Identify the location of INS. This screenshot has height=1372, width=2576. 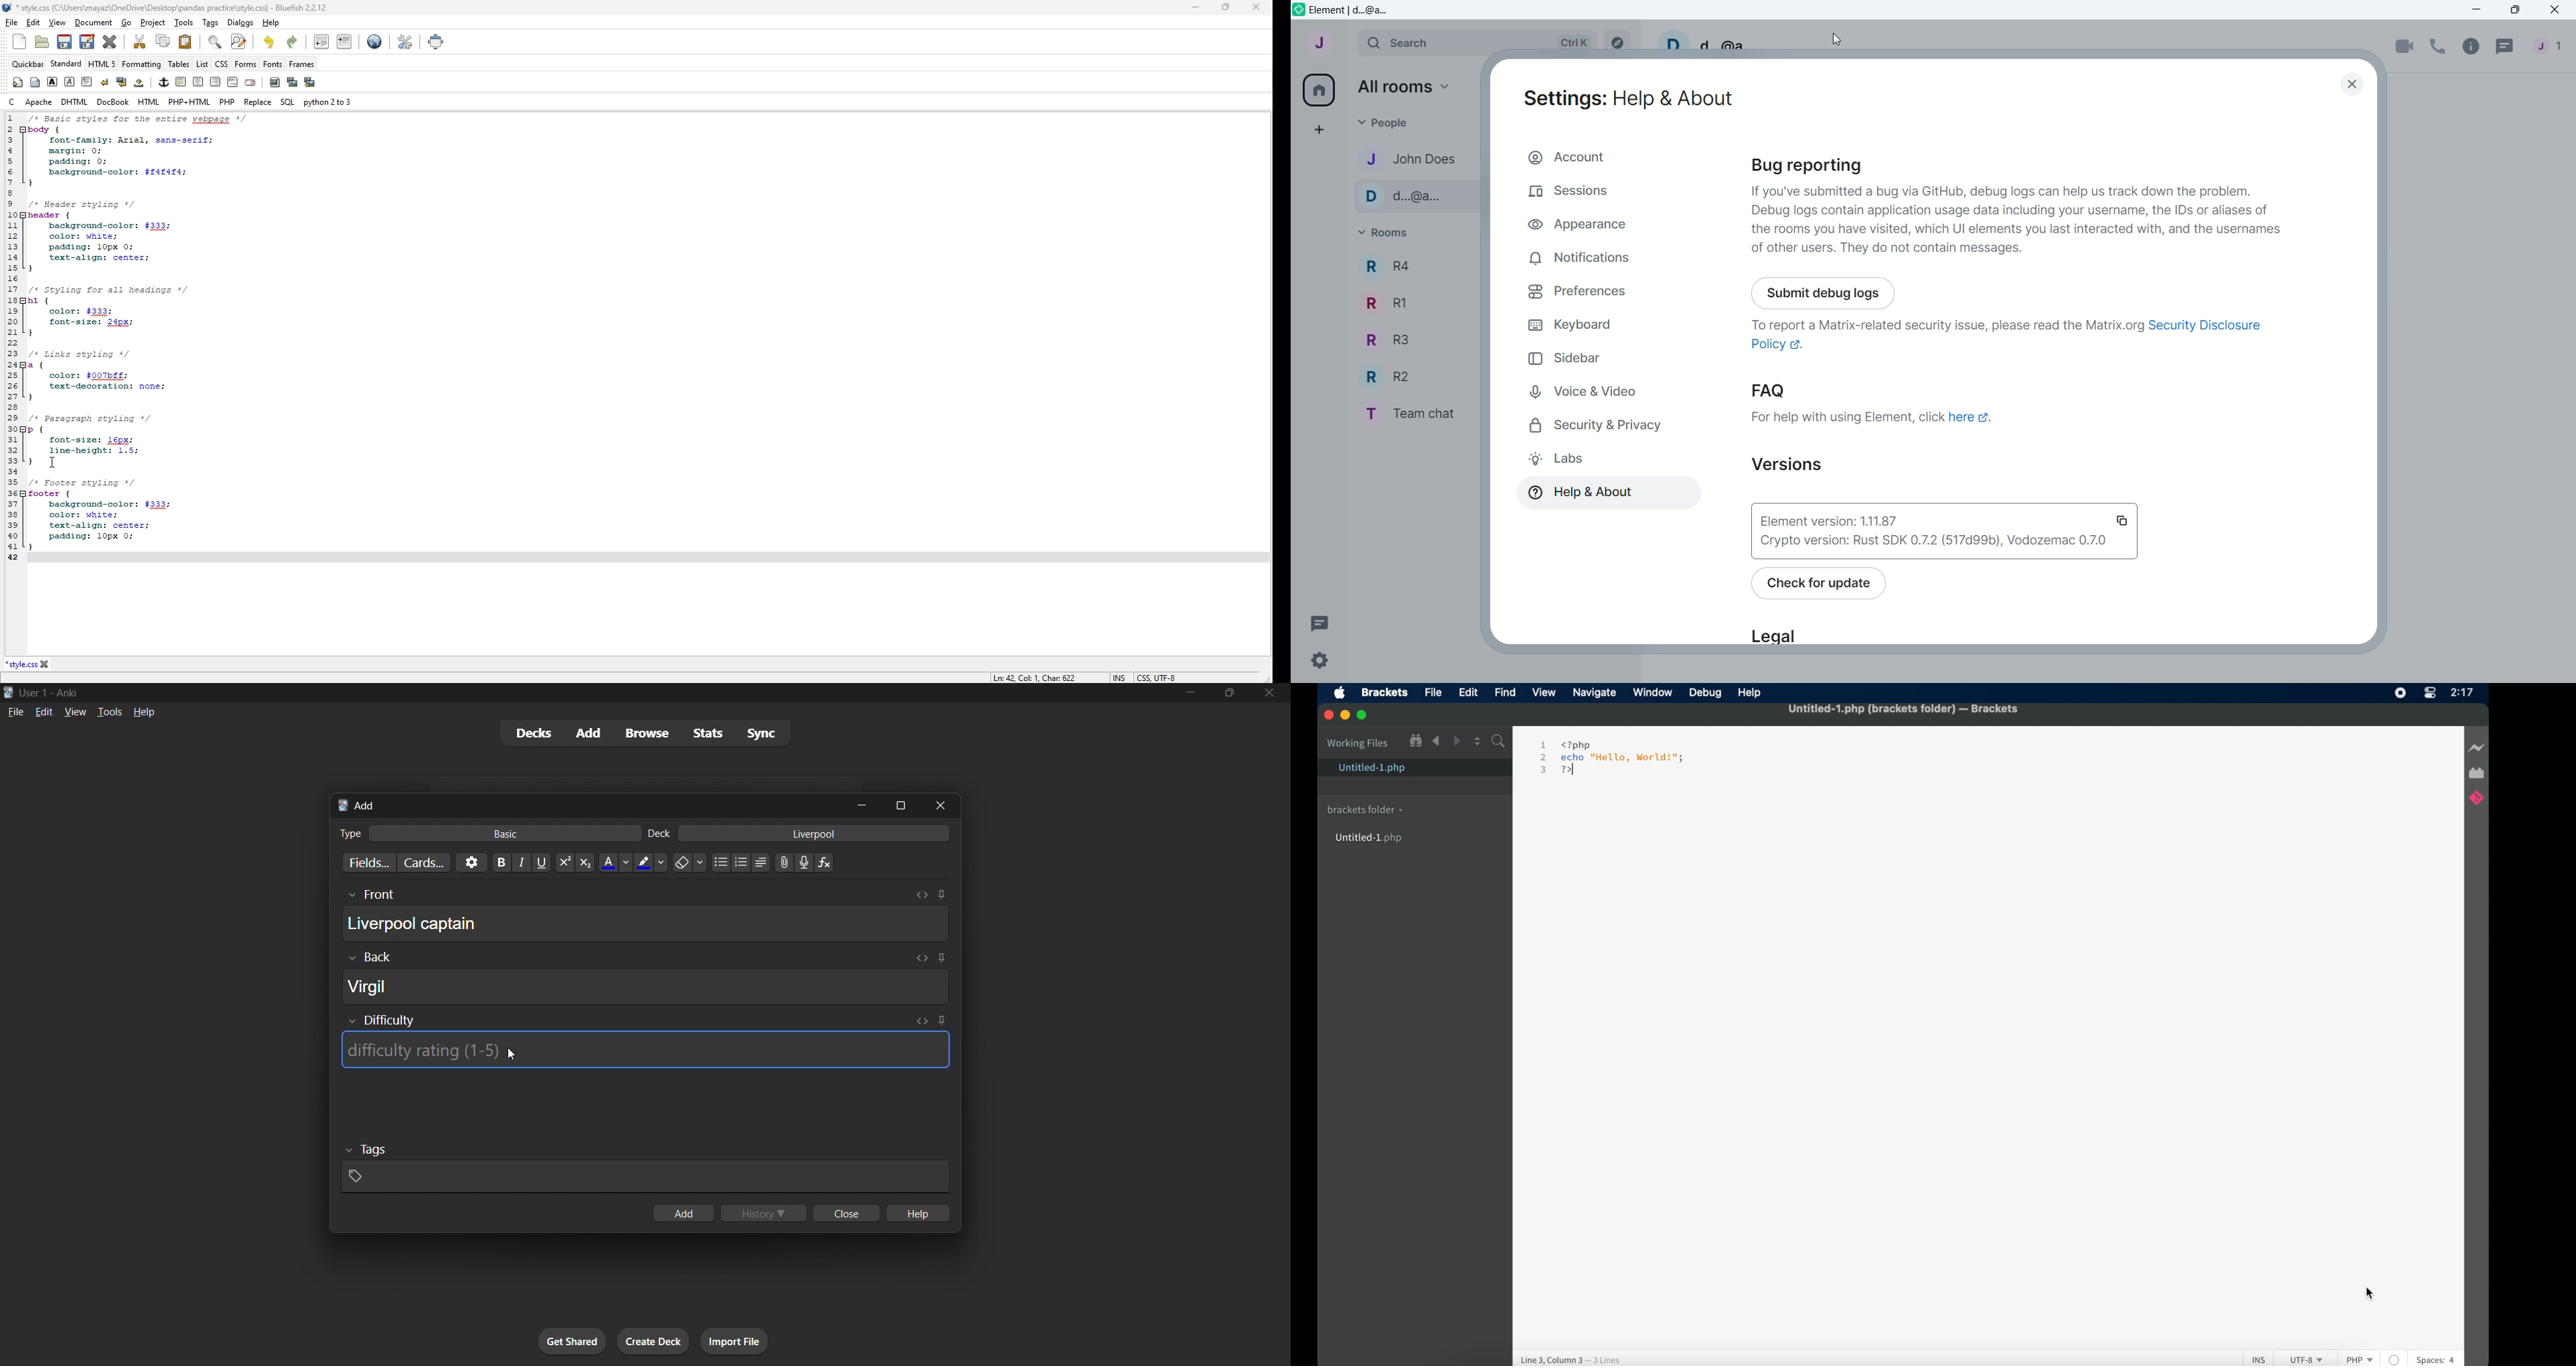
(1121, 676).